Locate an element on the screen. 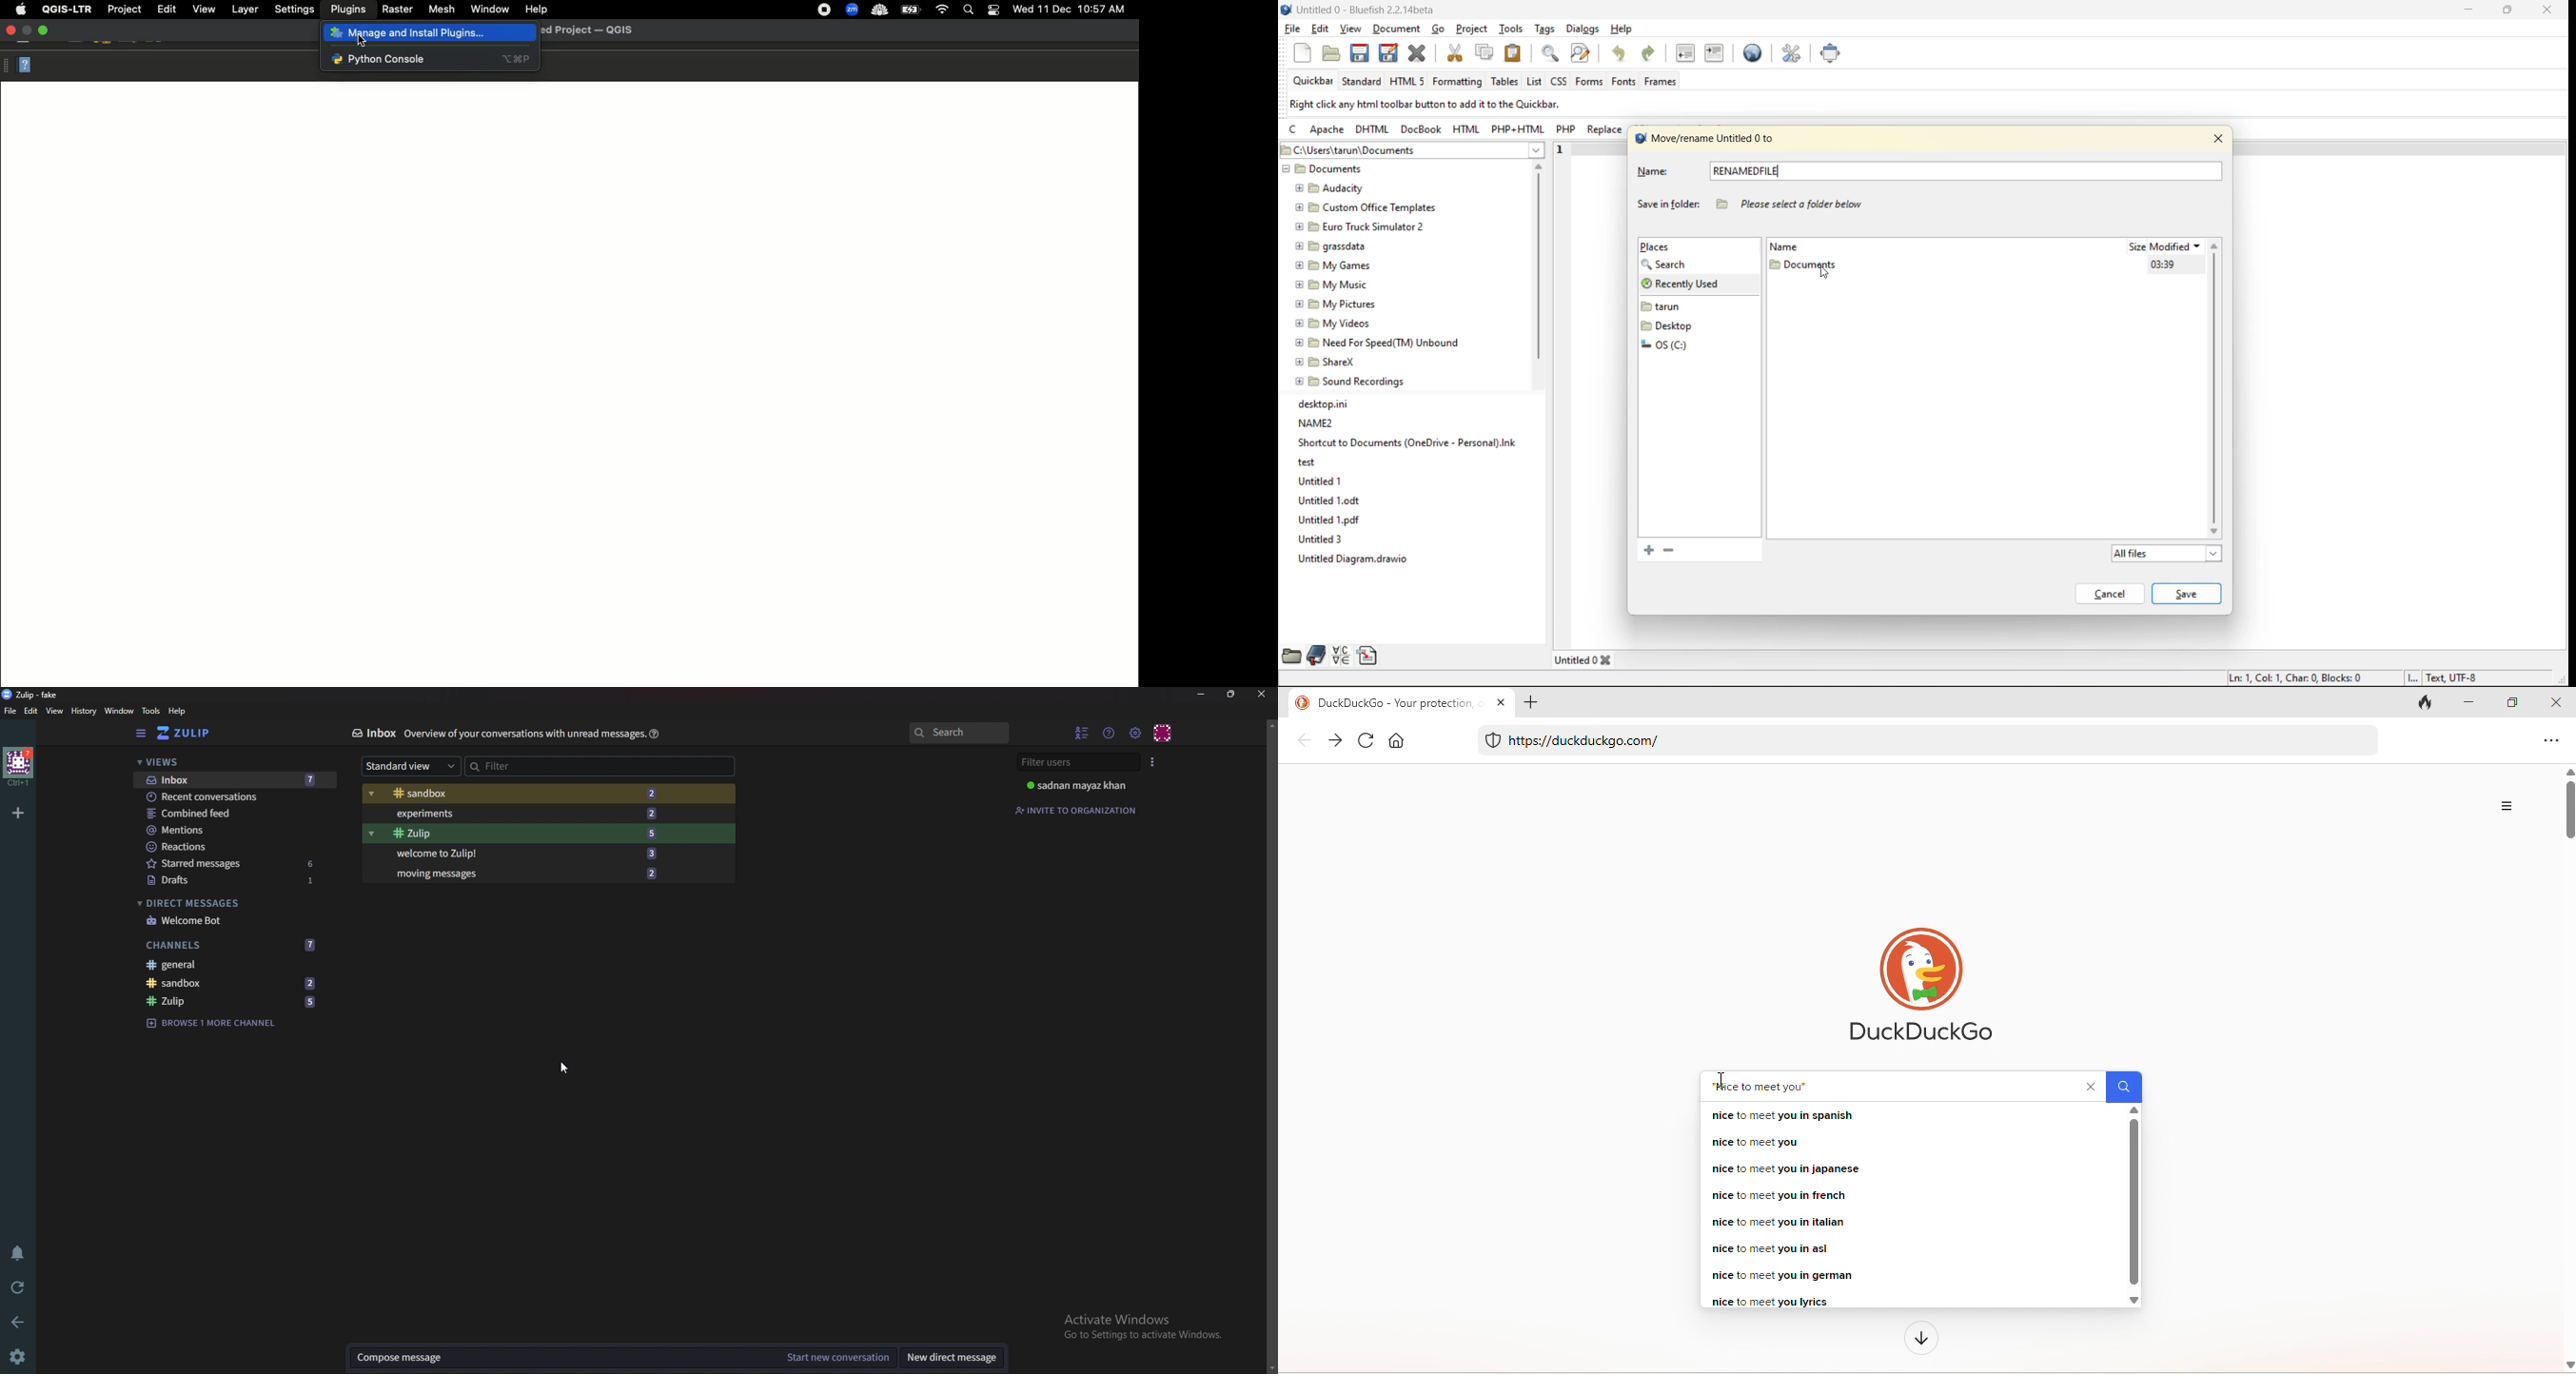 The width and height of the screenshot is (2576, 1400). channels is located at coordinates (230, 943).